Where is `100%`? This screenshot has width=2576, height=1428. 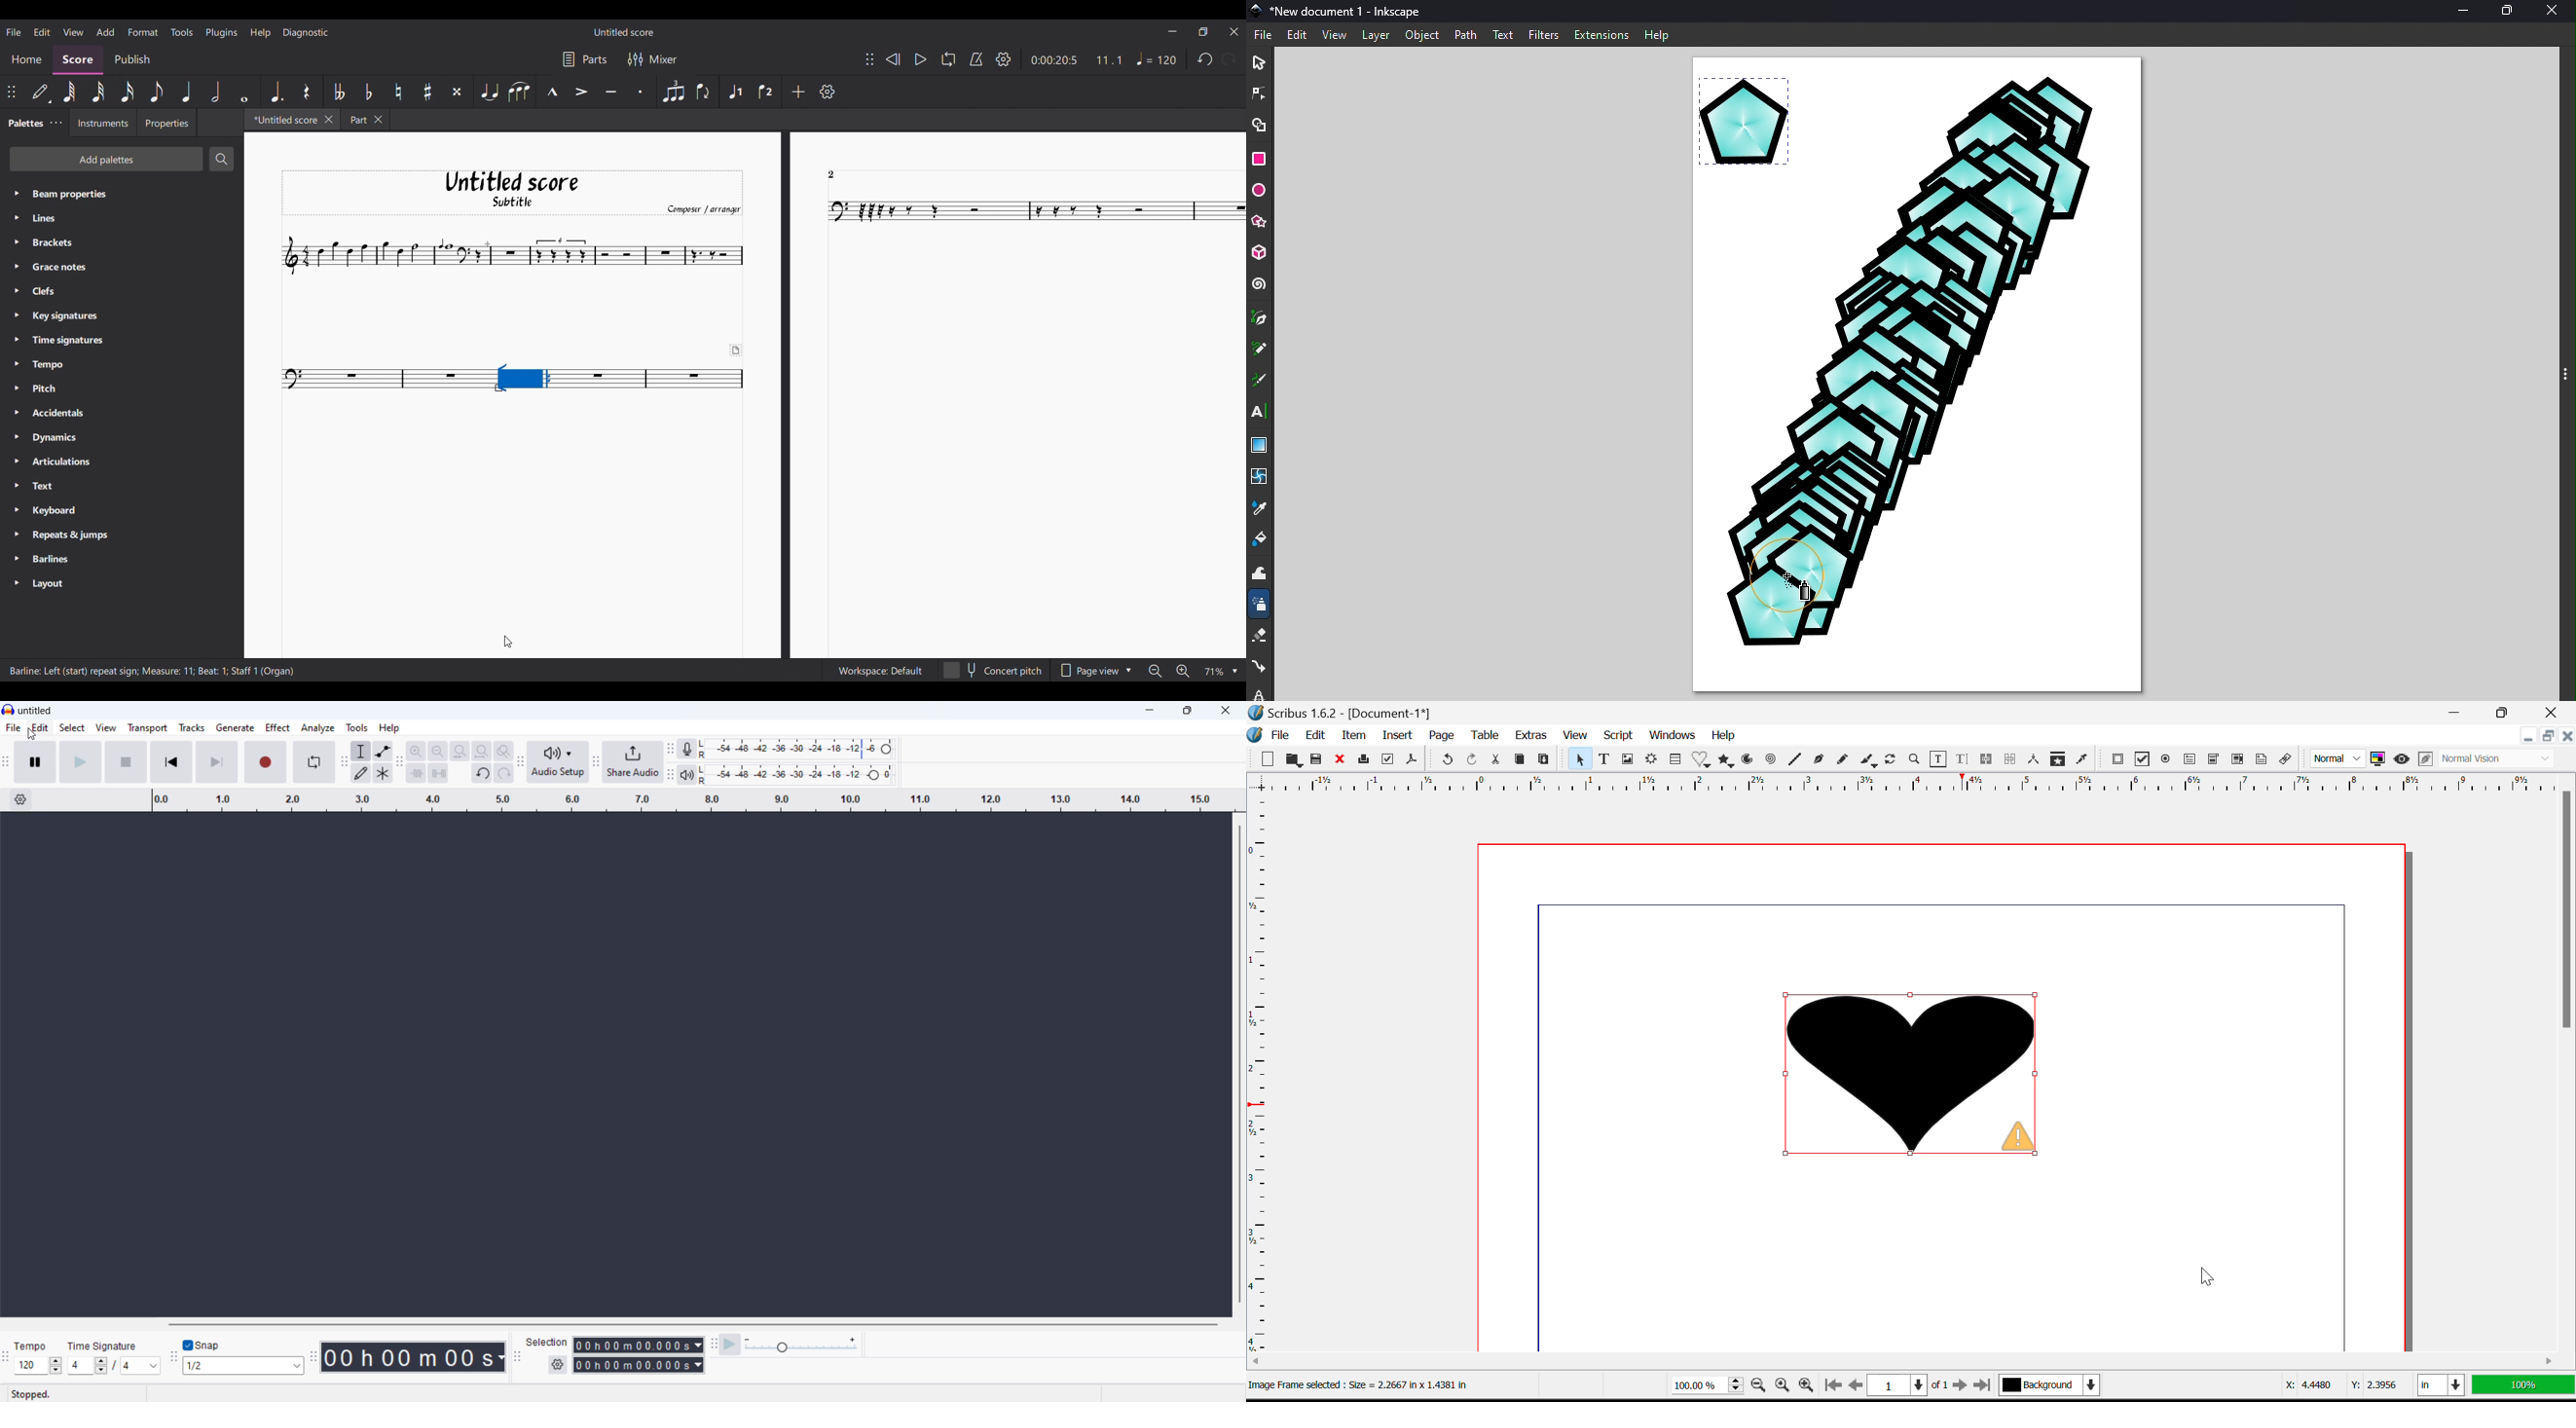 100% is located at coordinates (1703, 1387).